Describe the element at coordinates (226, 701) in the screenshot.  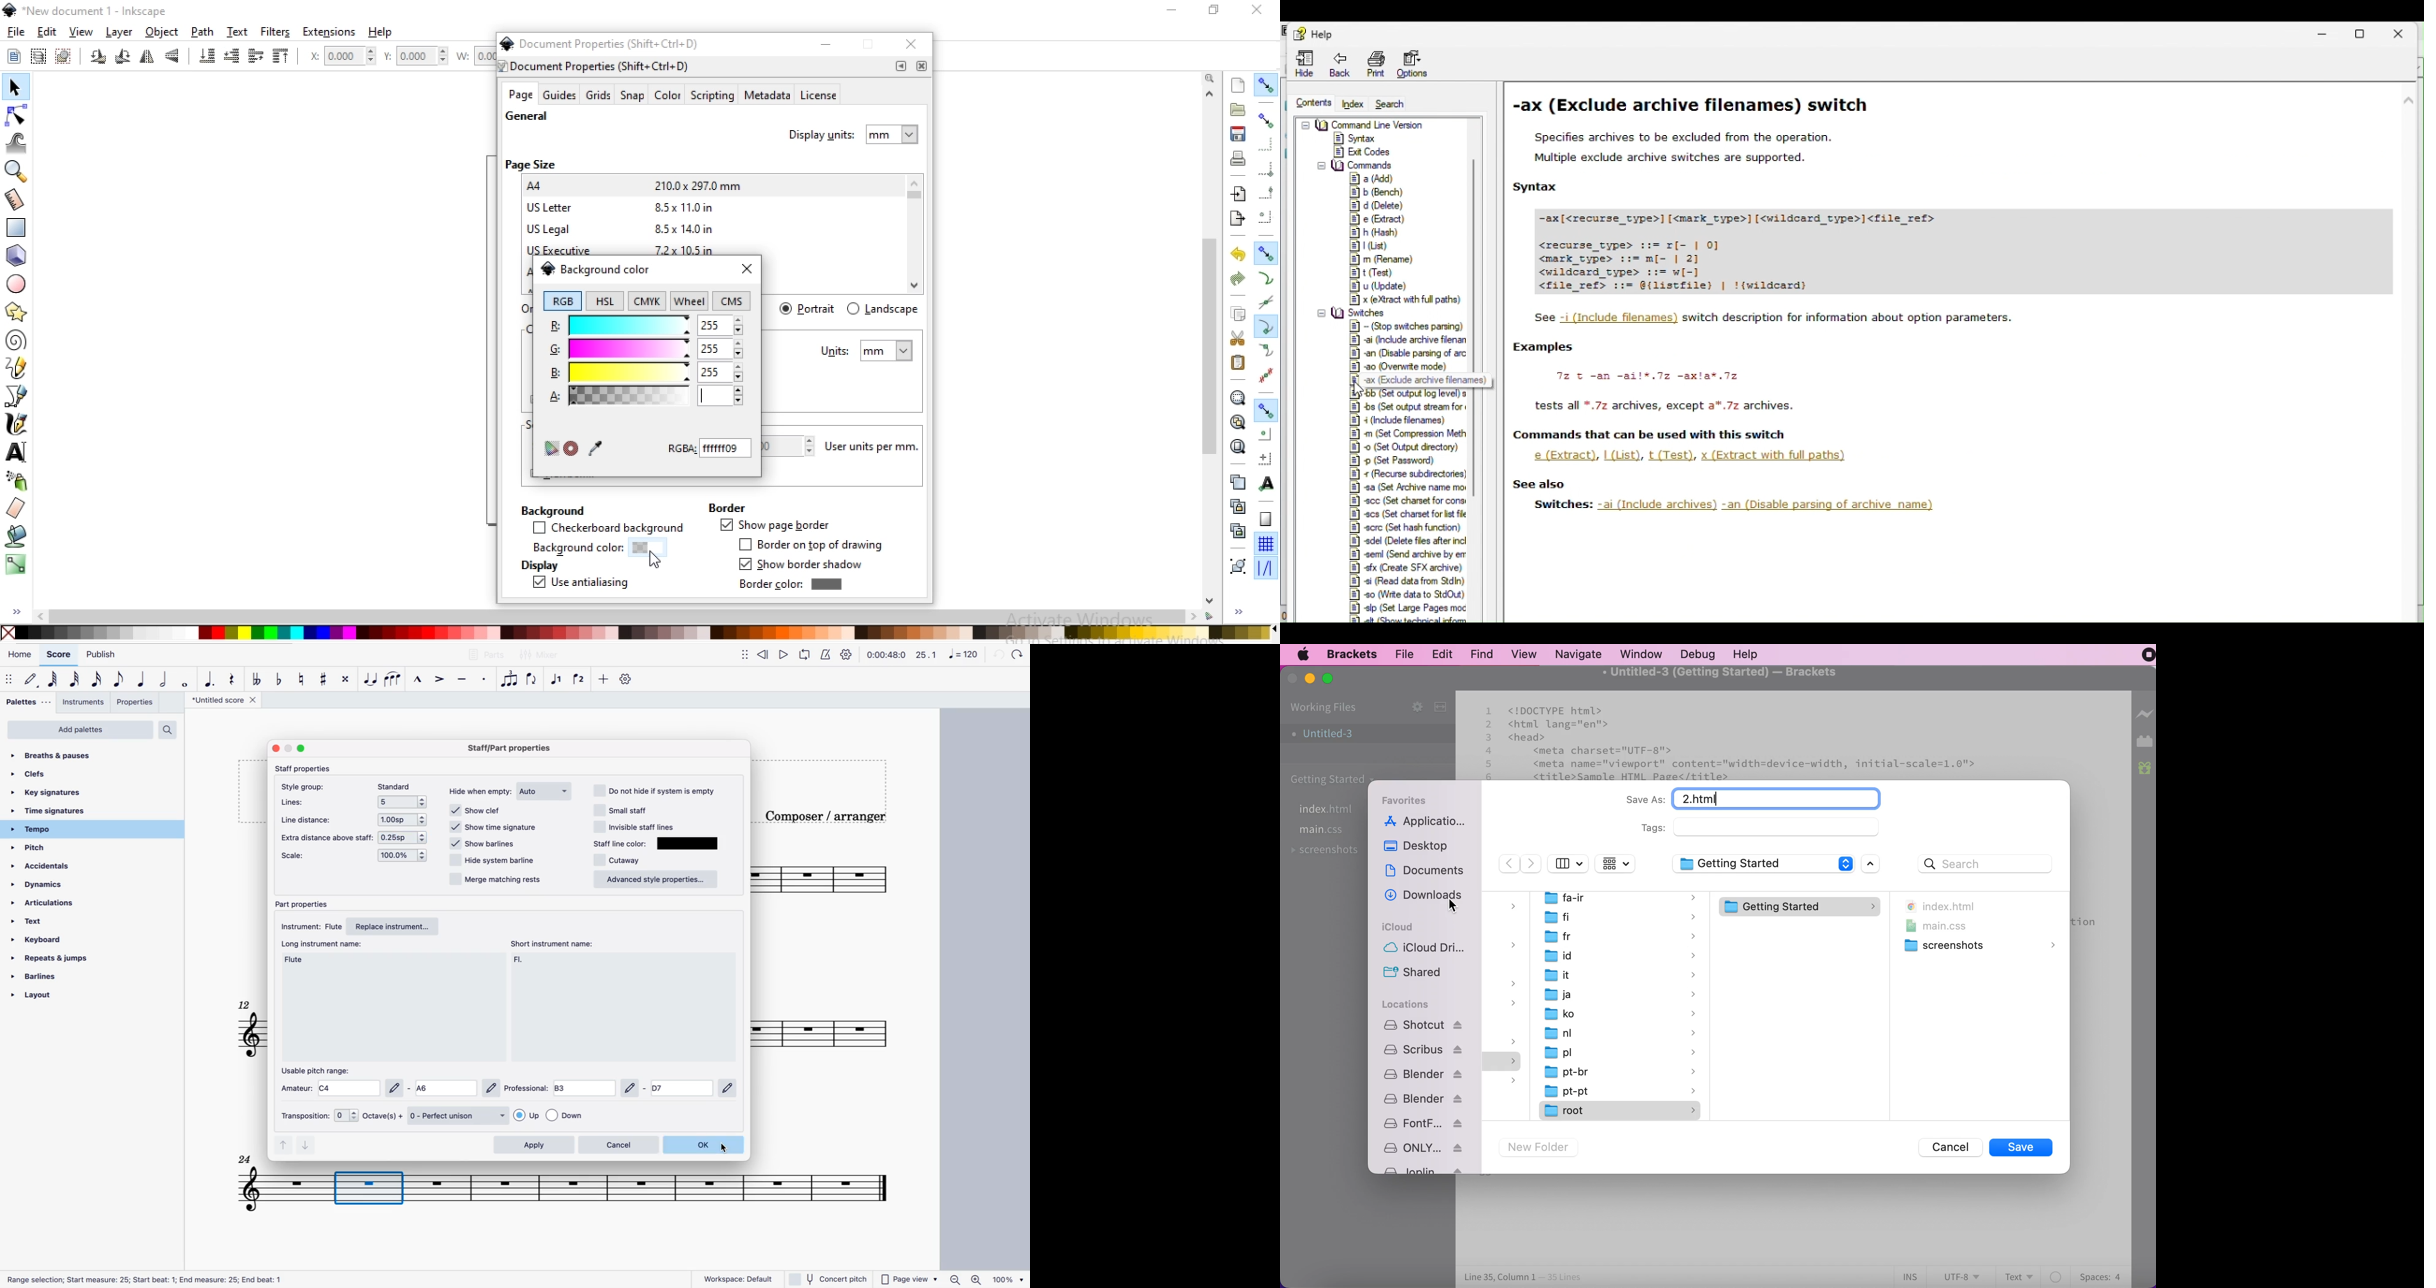
I see `score title` at that location.